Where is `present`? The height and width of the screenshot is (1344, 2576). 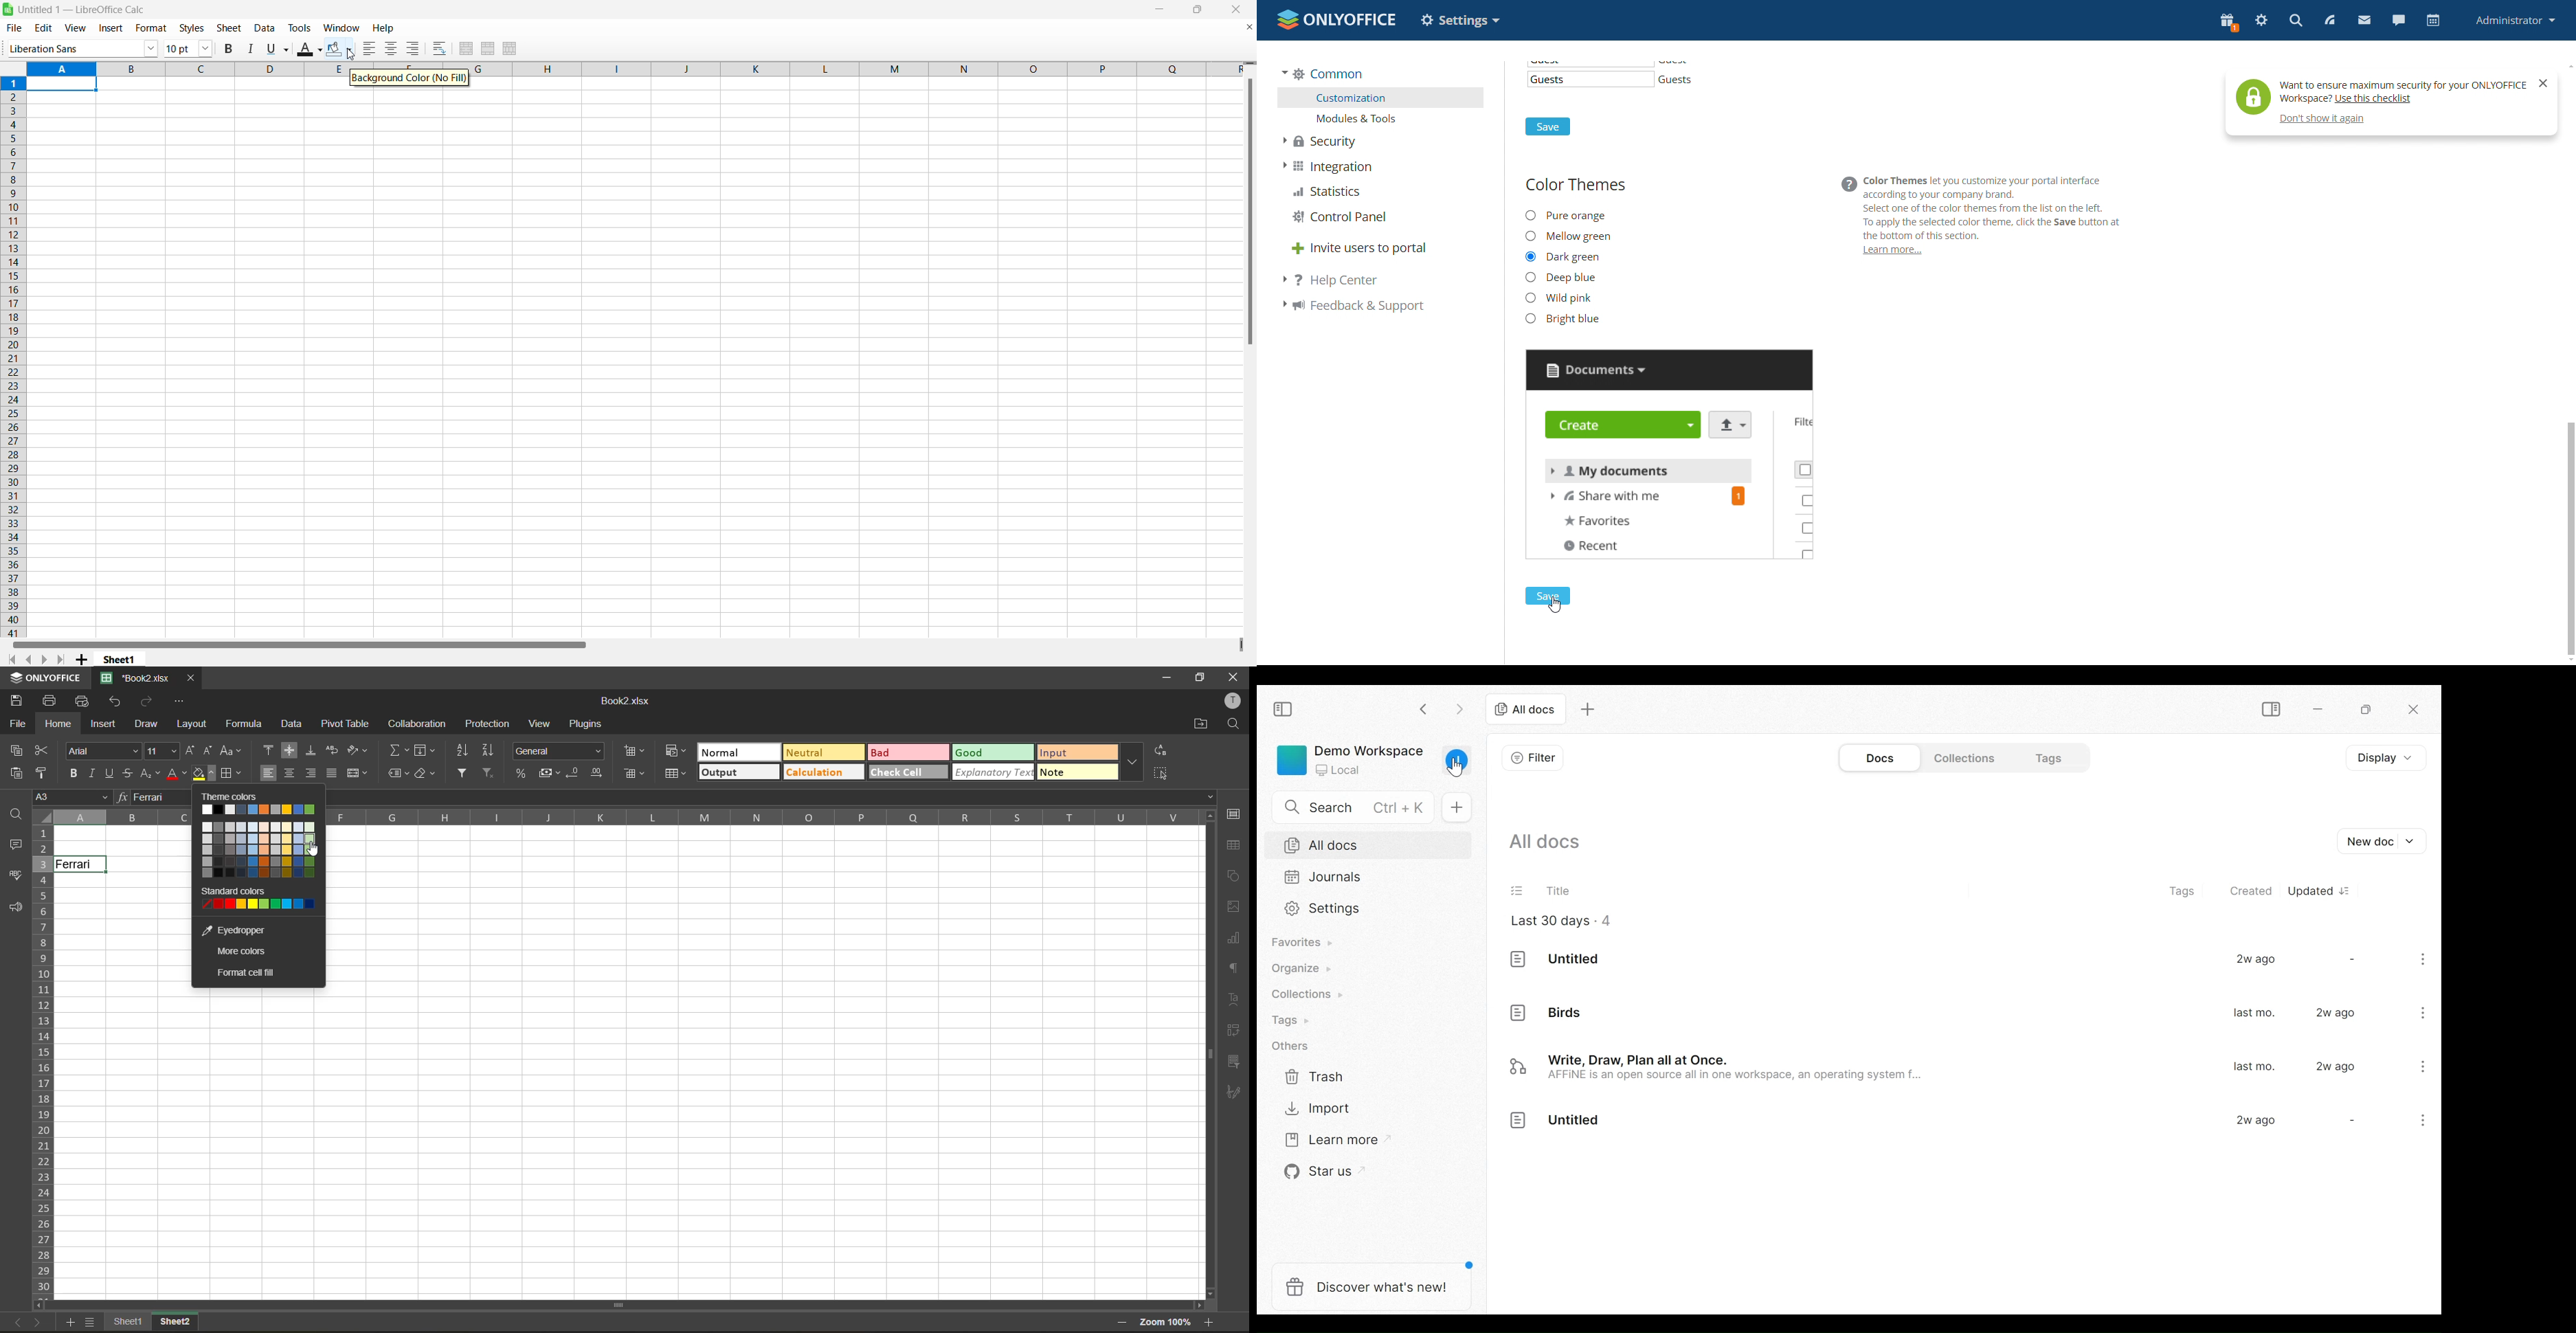 present is located at coordinates (2228, 23).